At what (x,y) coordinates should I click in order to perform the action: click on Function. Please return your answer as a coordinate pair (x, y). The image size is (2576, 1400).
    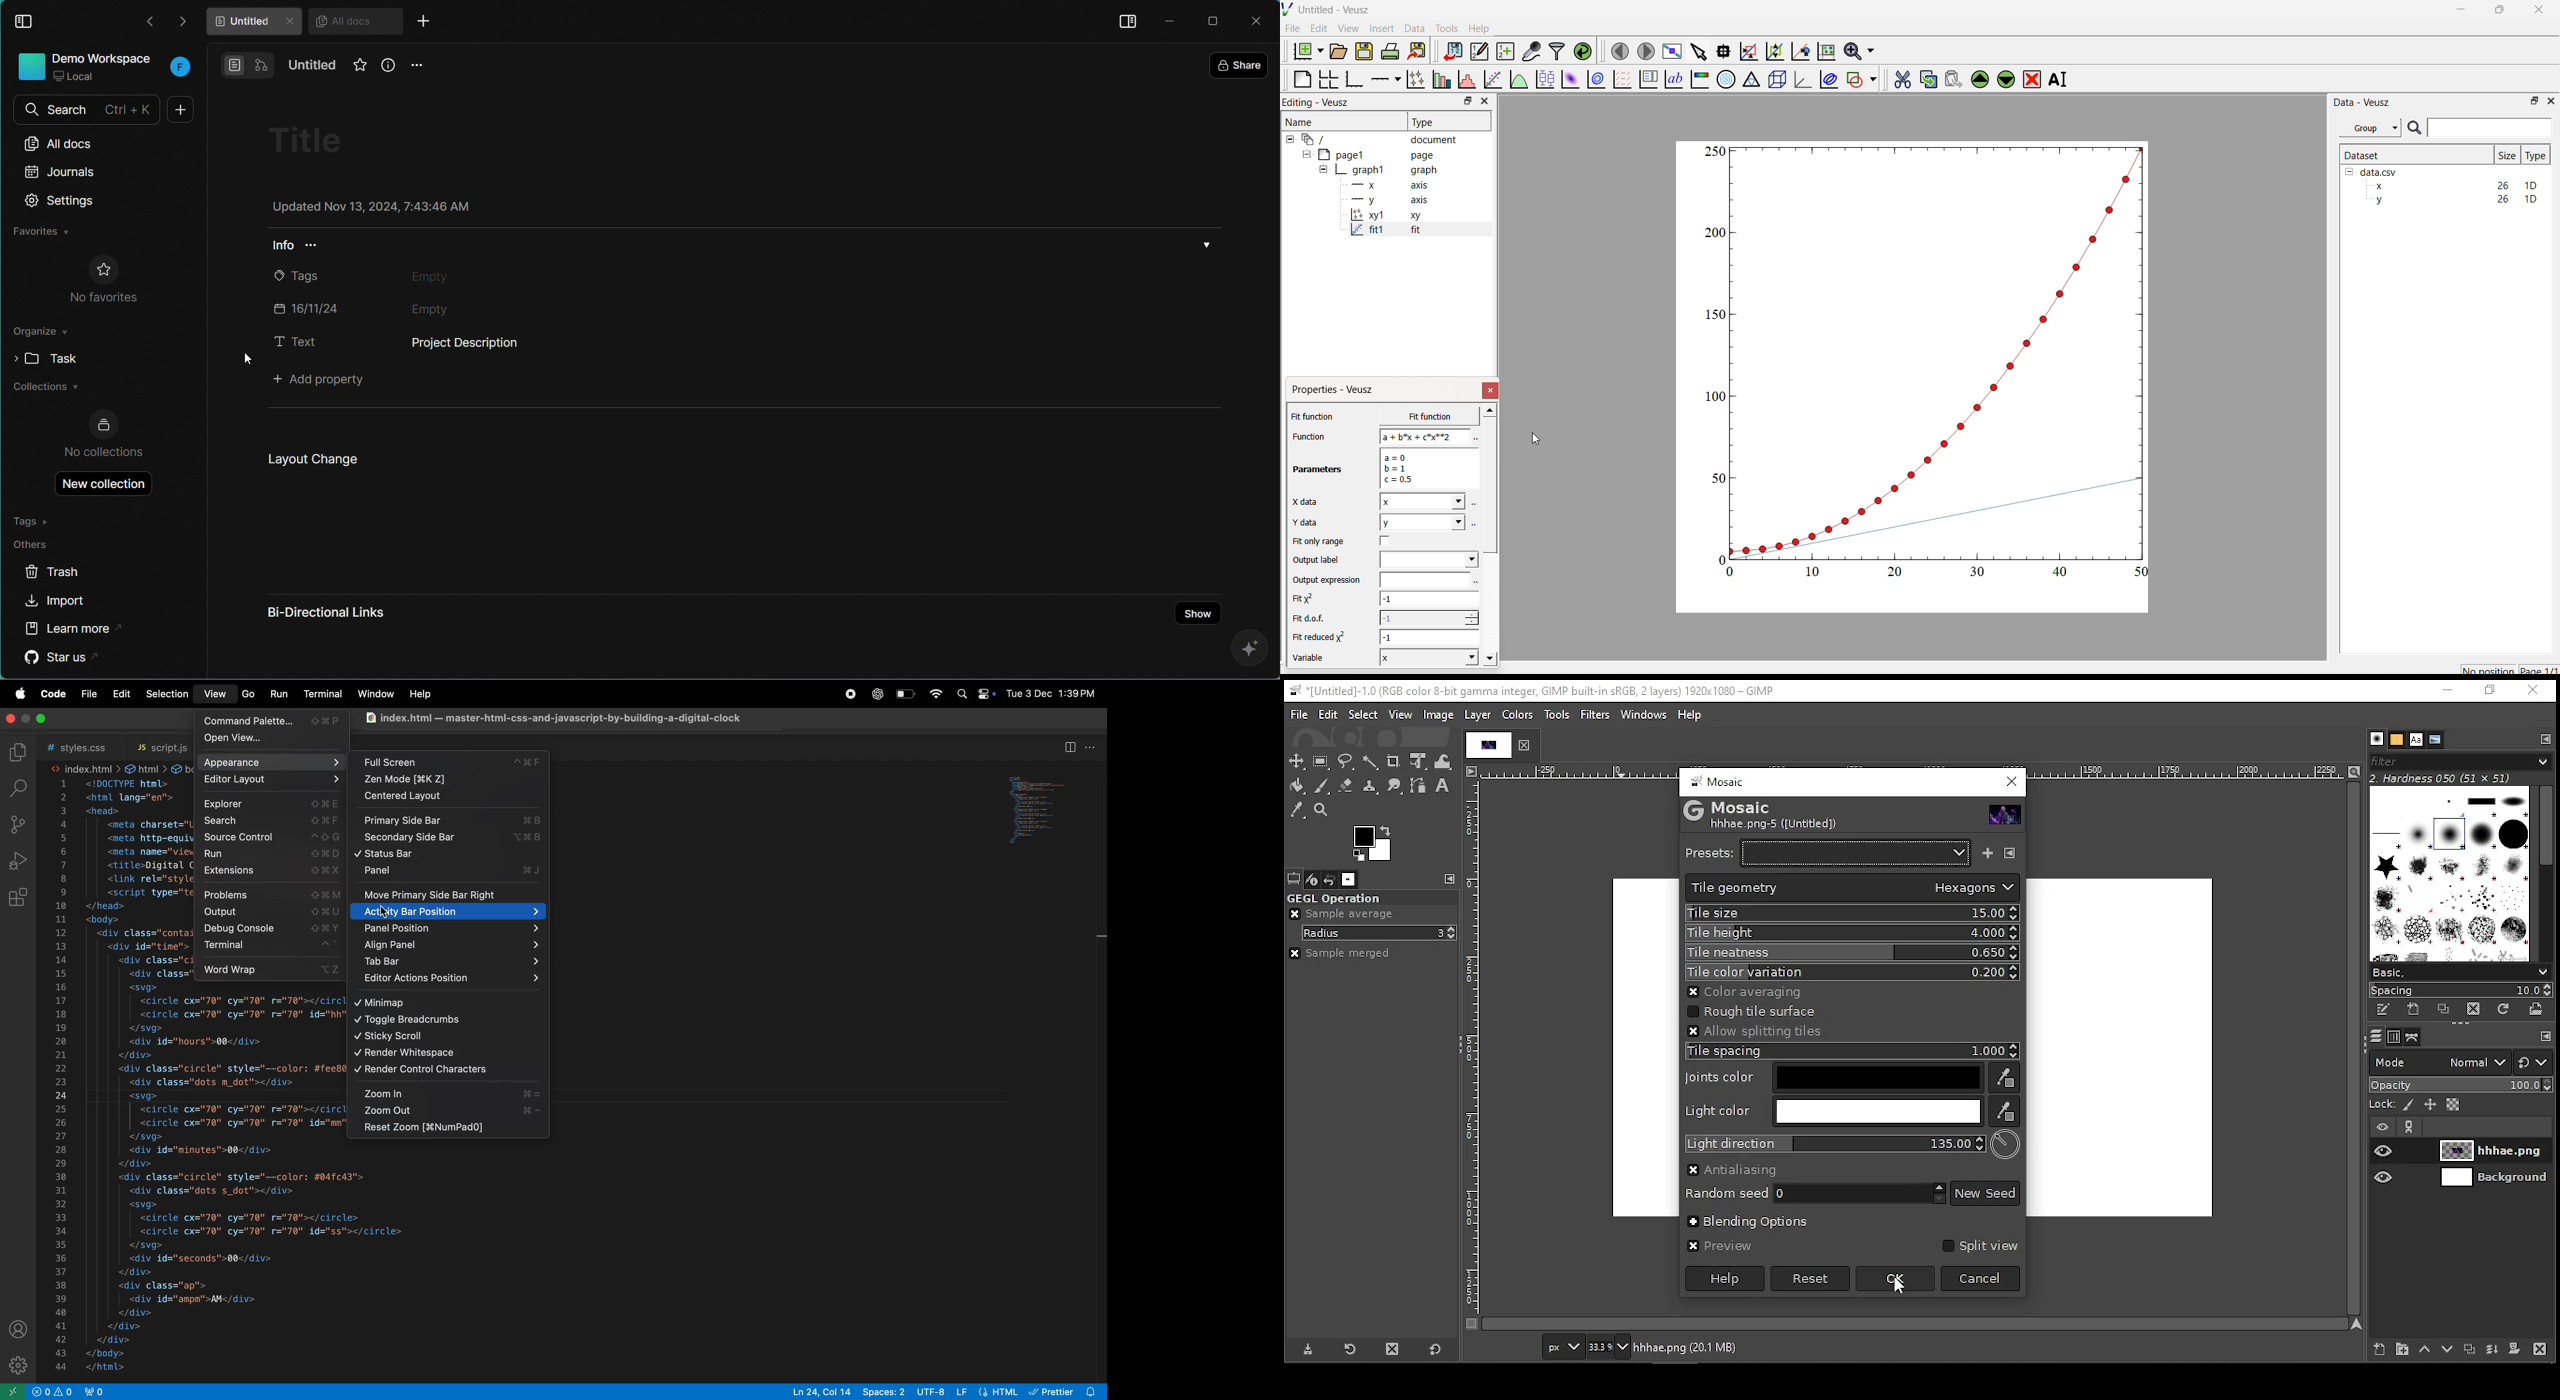
    Looking at the image, I should click on (1307, 437).